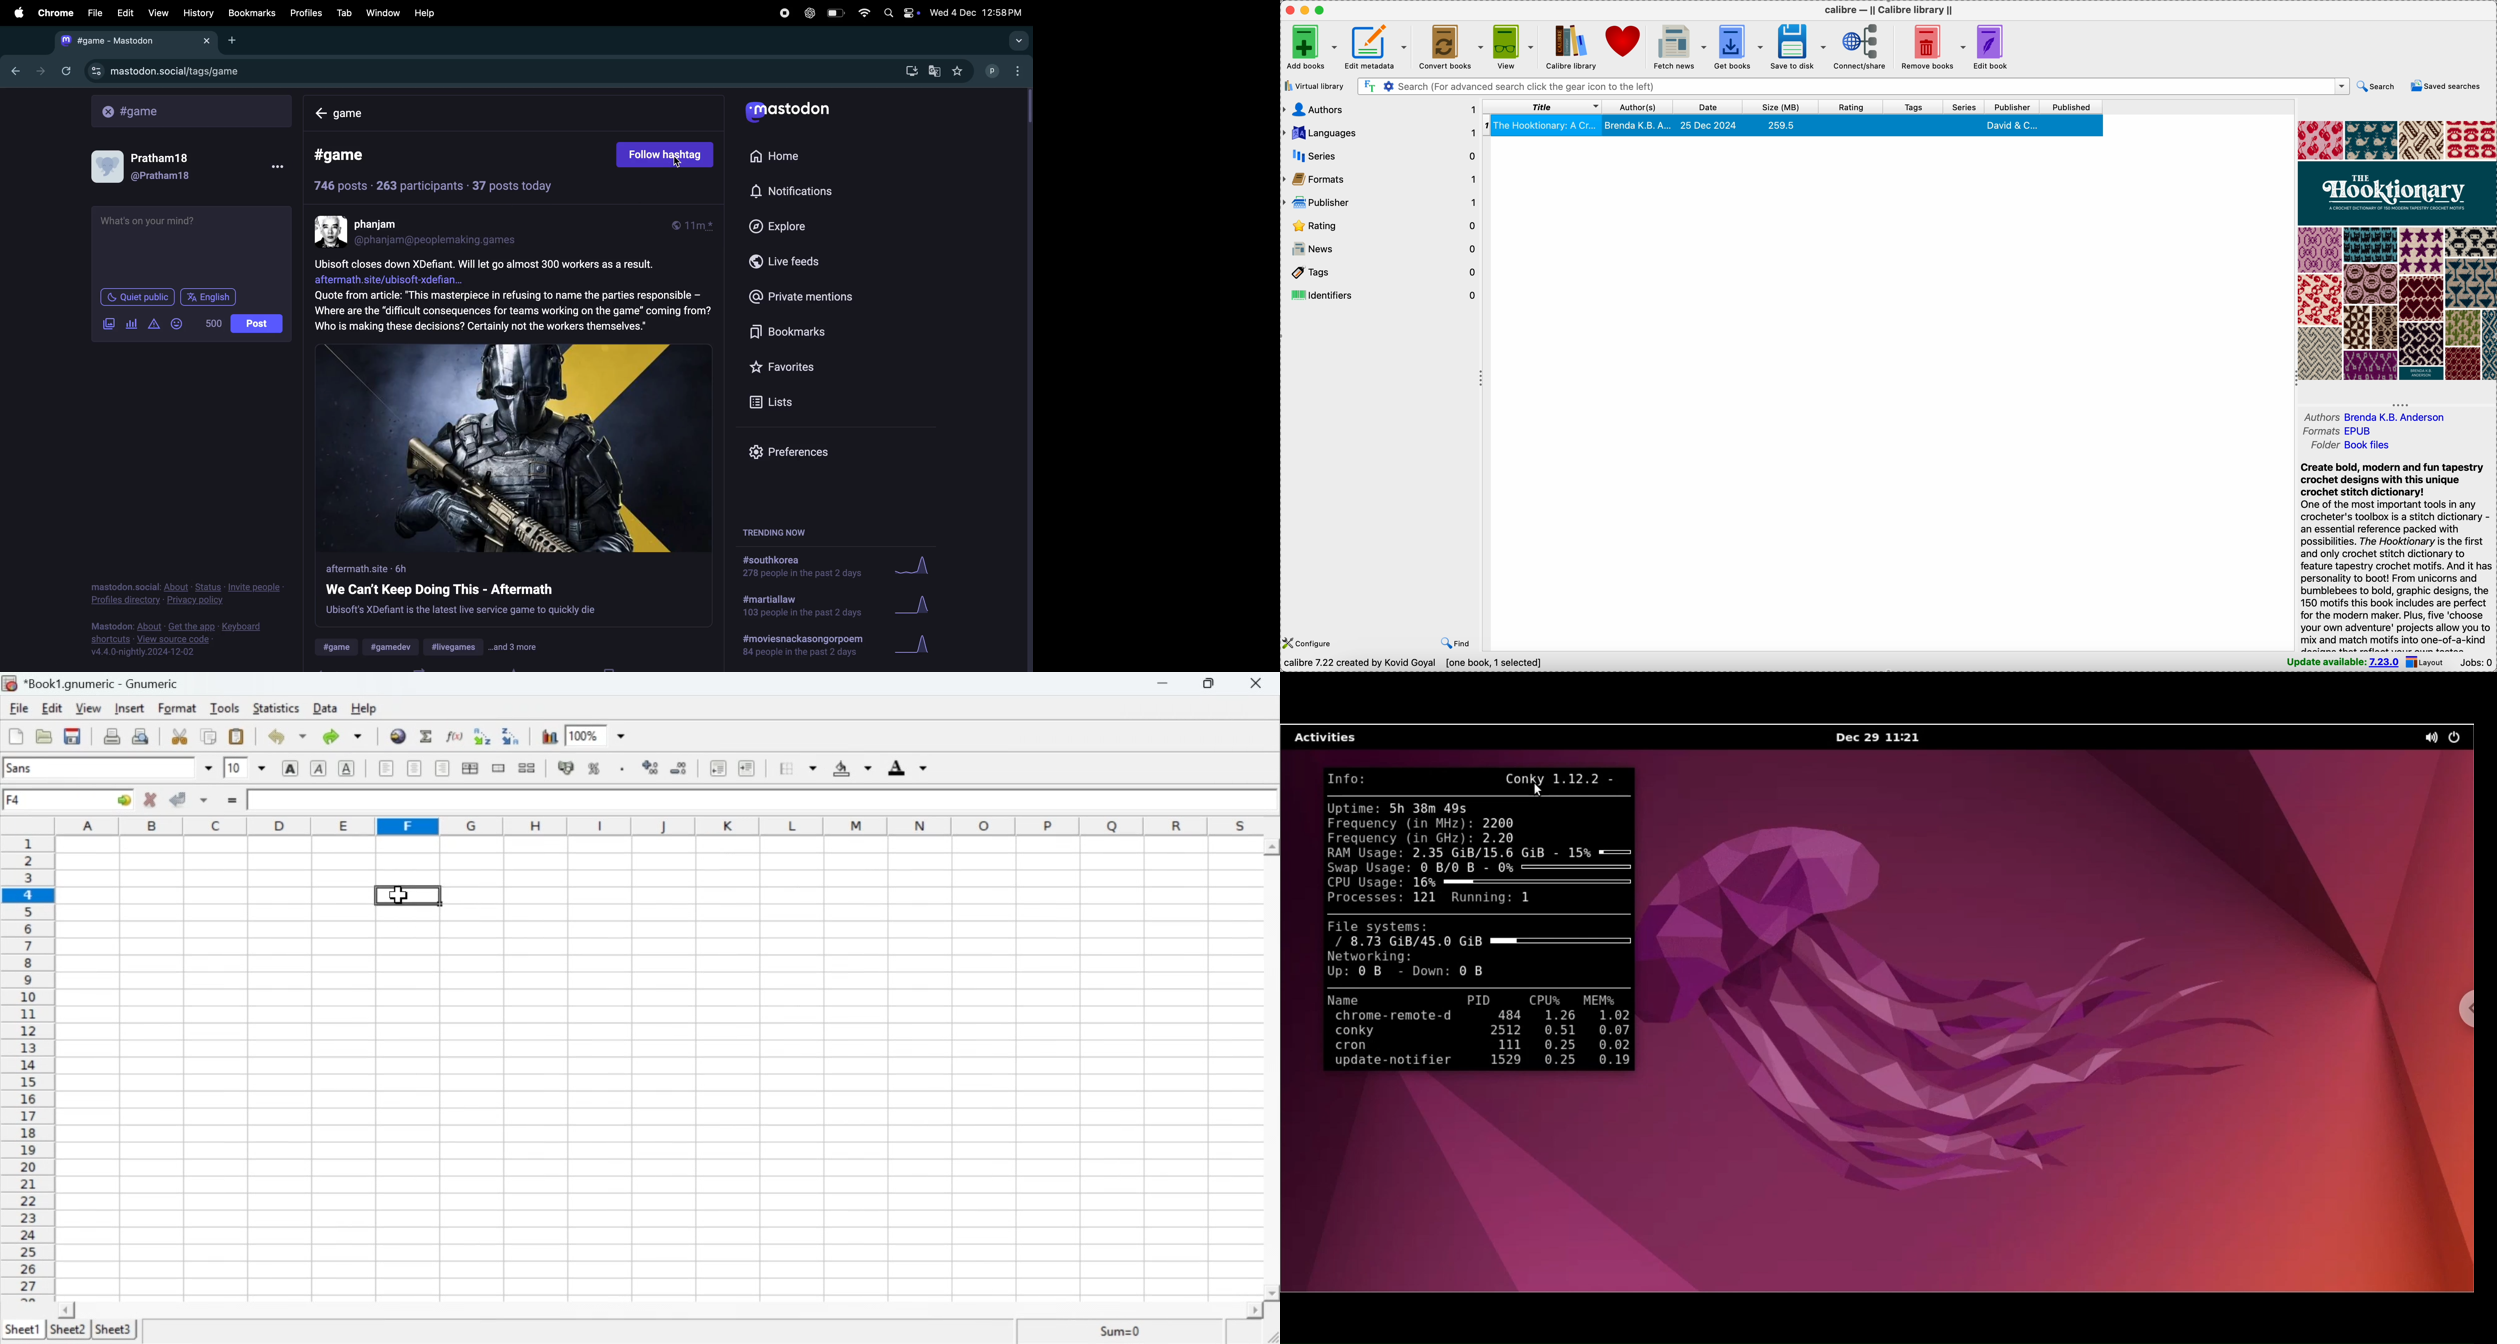 The image size is (2520, 1344). Describe the element at coordinates (155, 324) in the screenshot. I see `add alert` at that location.